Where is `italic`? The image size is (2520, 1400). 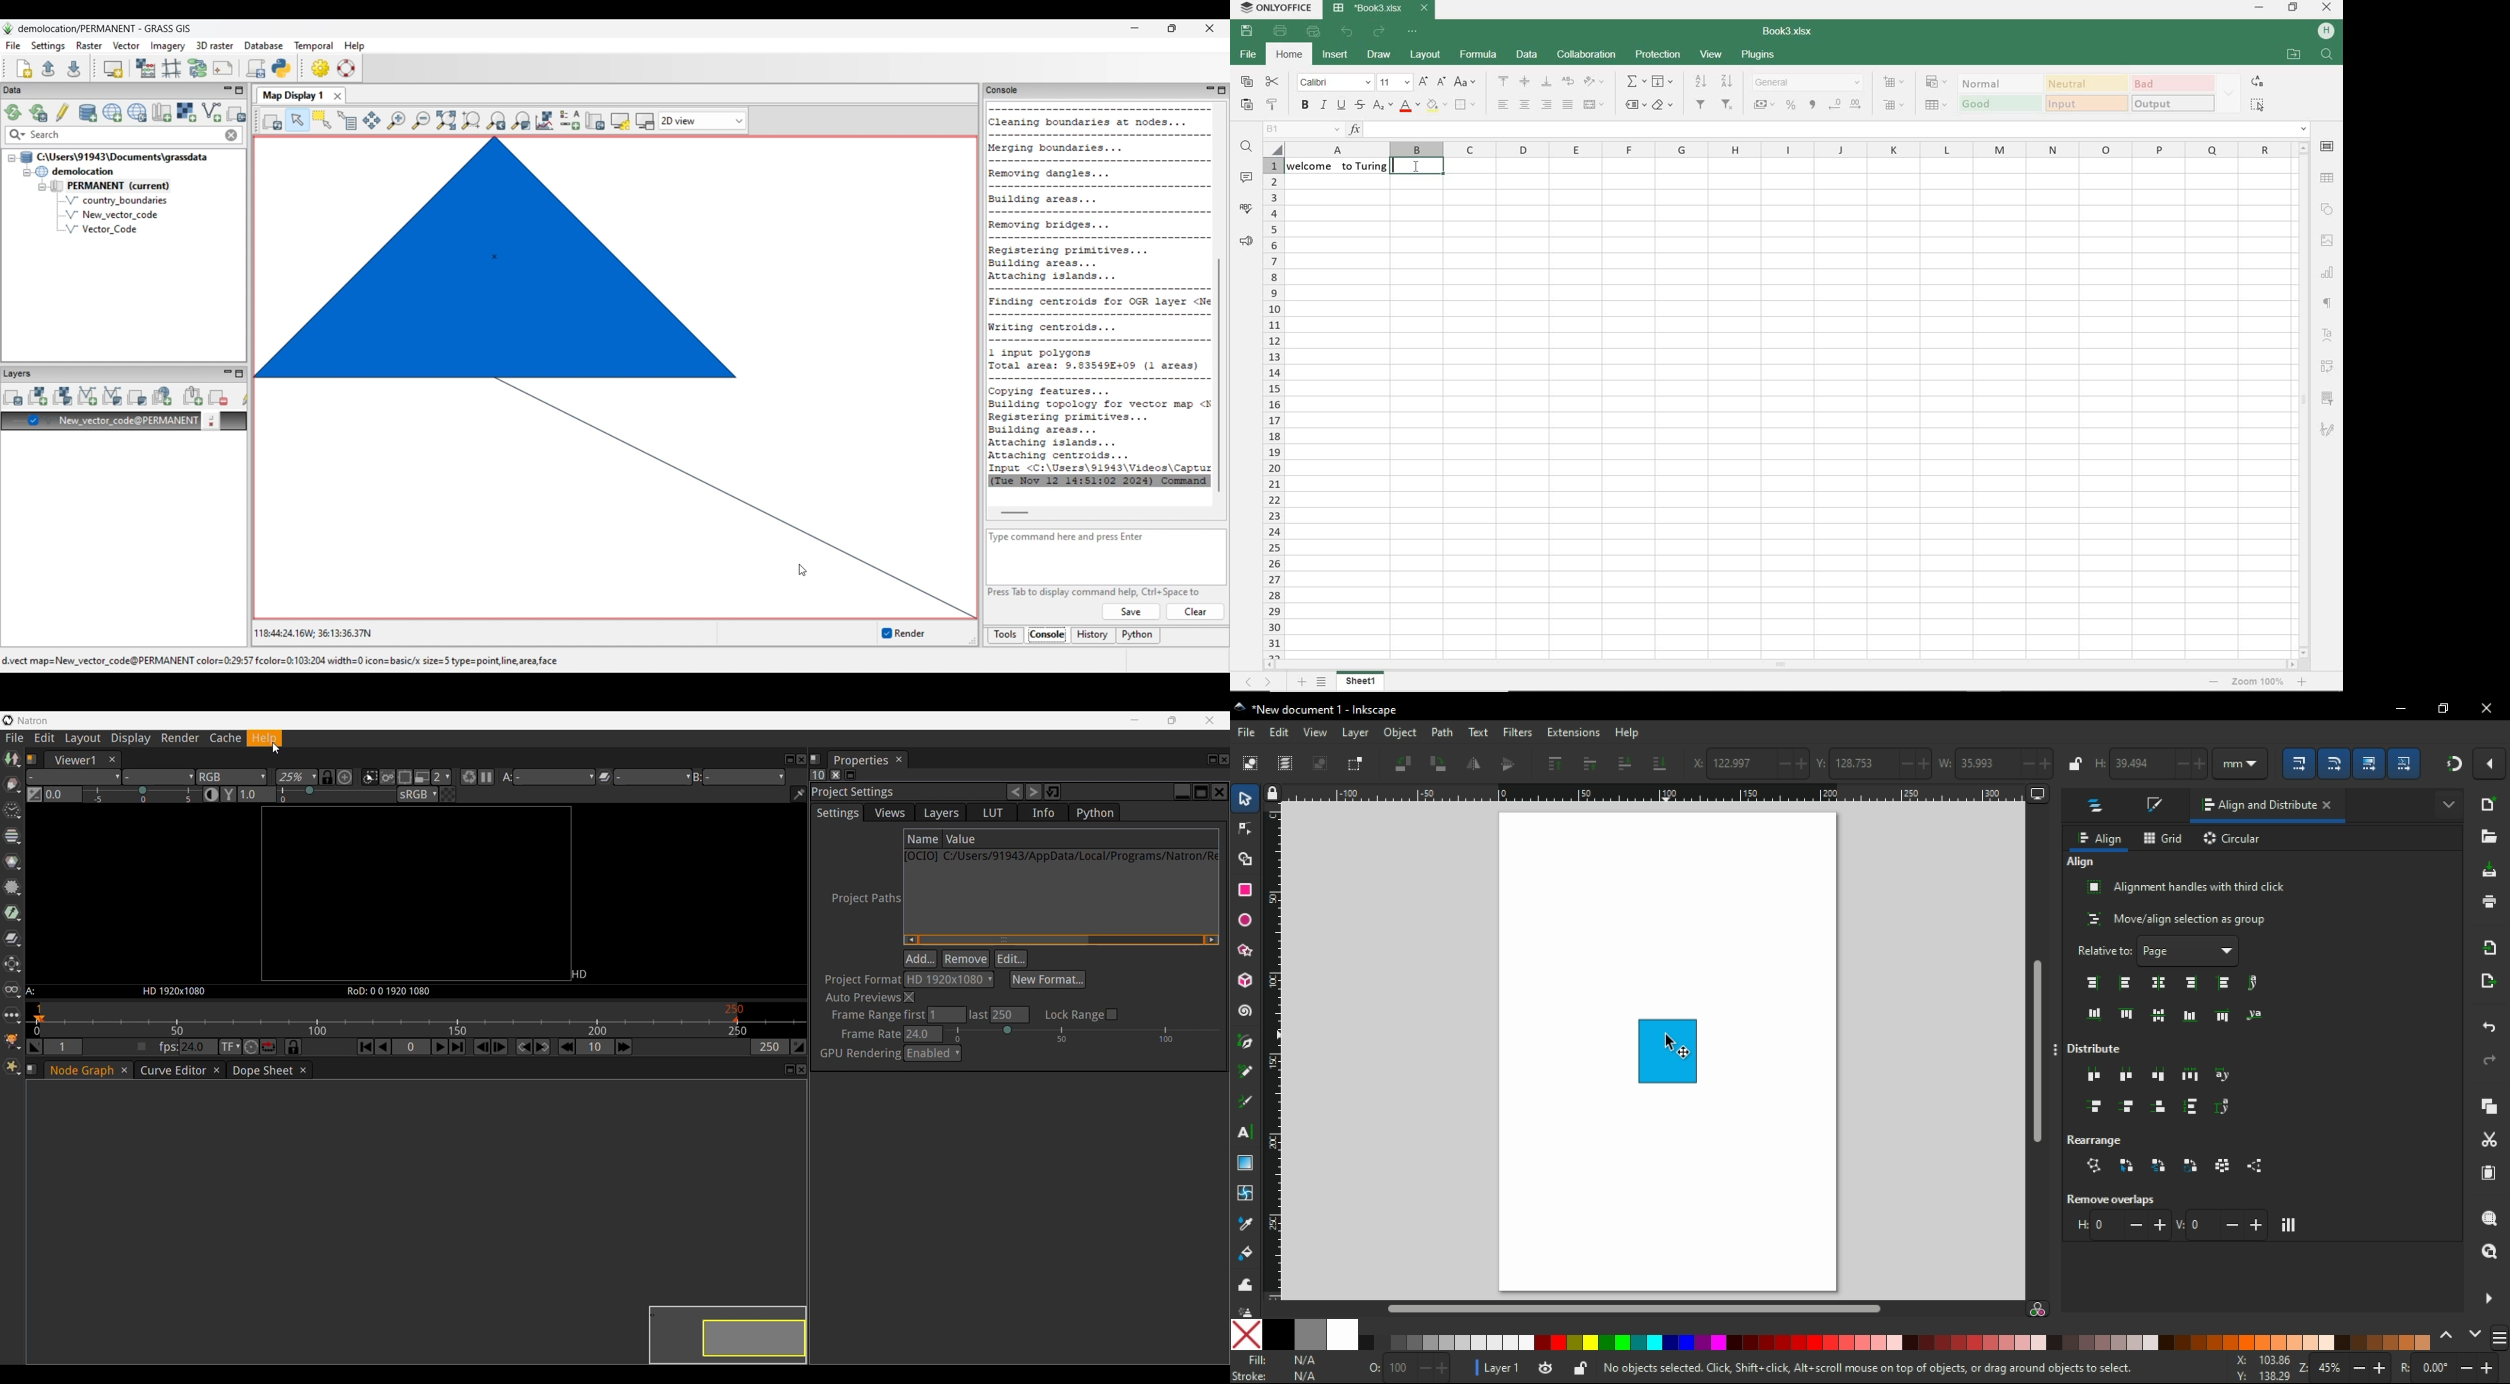
italic is located at coordinates (1323, 105).